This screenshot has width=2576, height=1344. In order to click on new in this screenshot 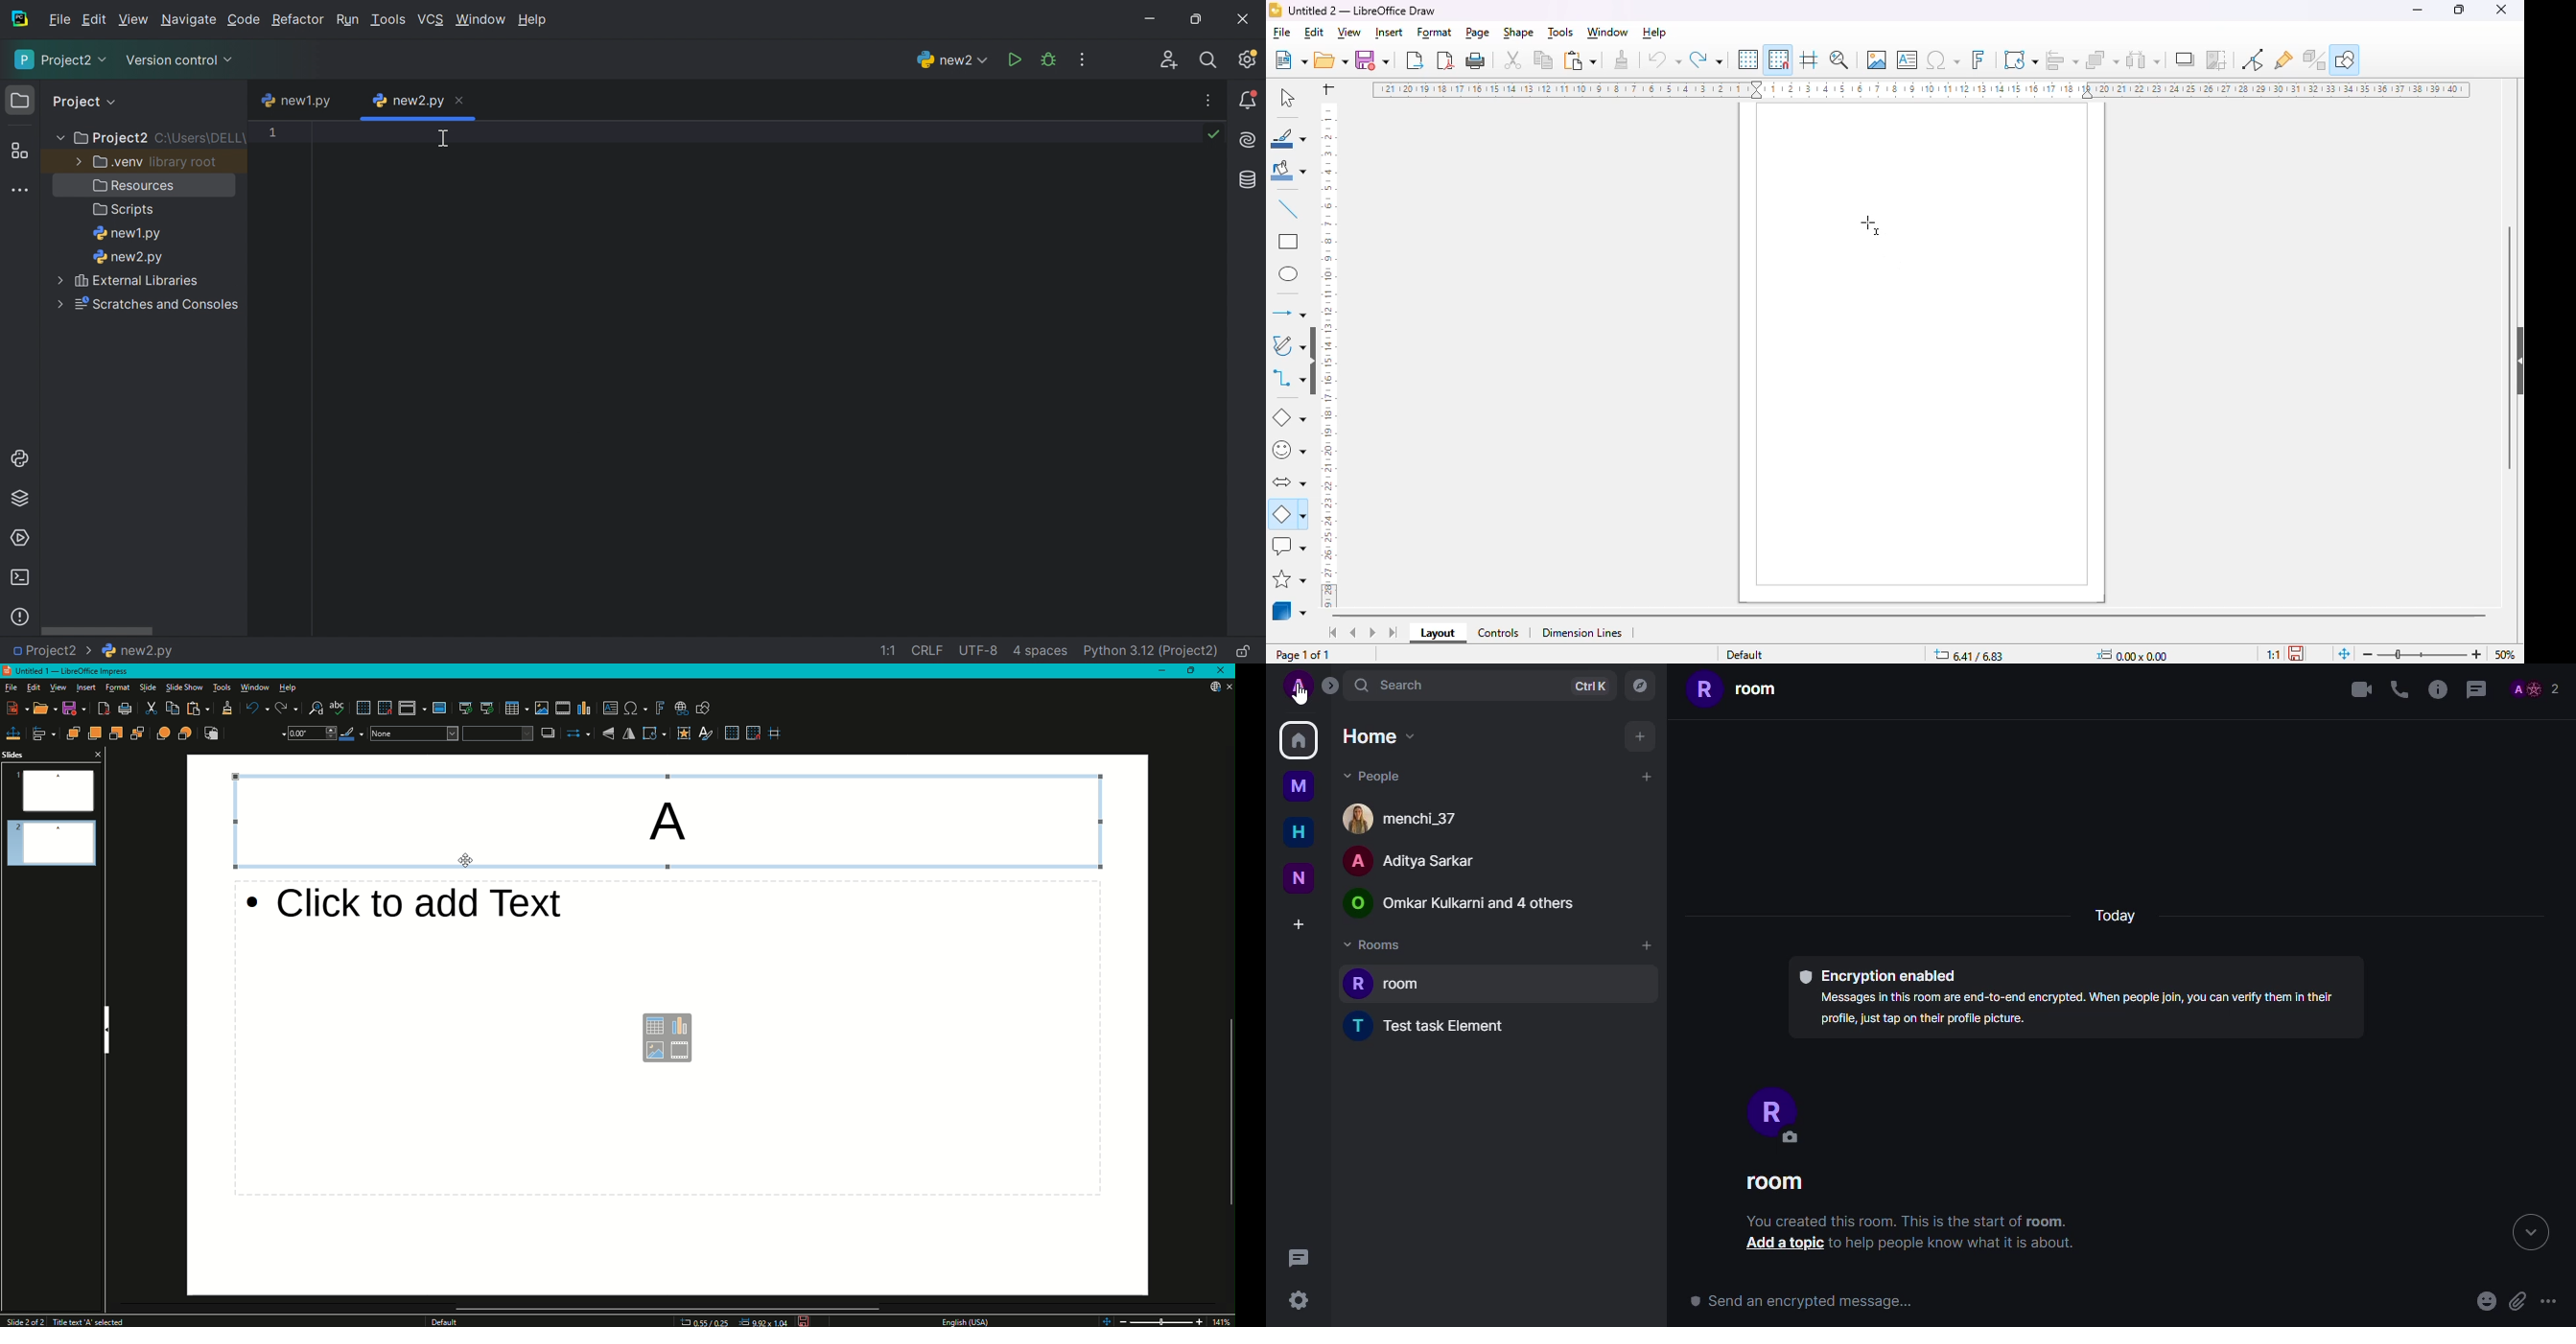, I will do `click(1290, 61)`.